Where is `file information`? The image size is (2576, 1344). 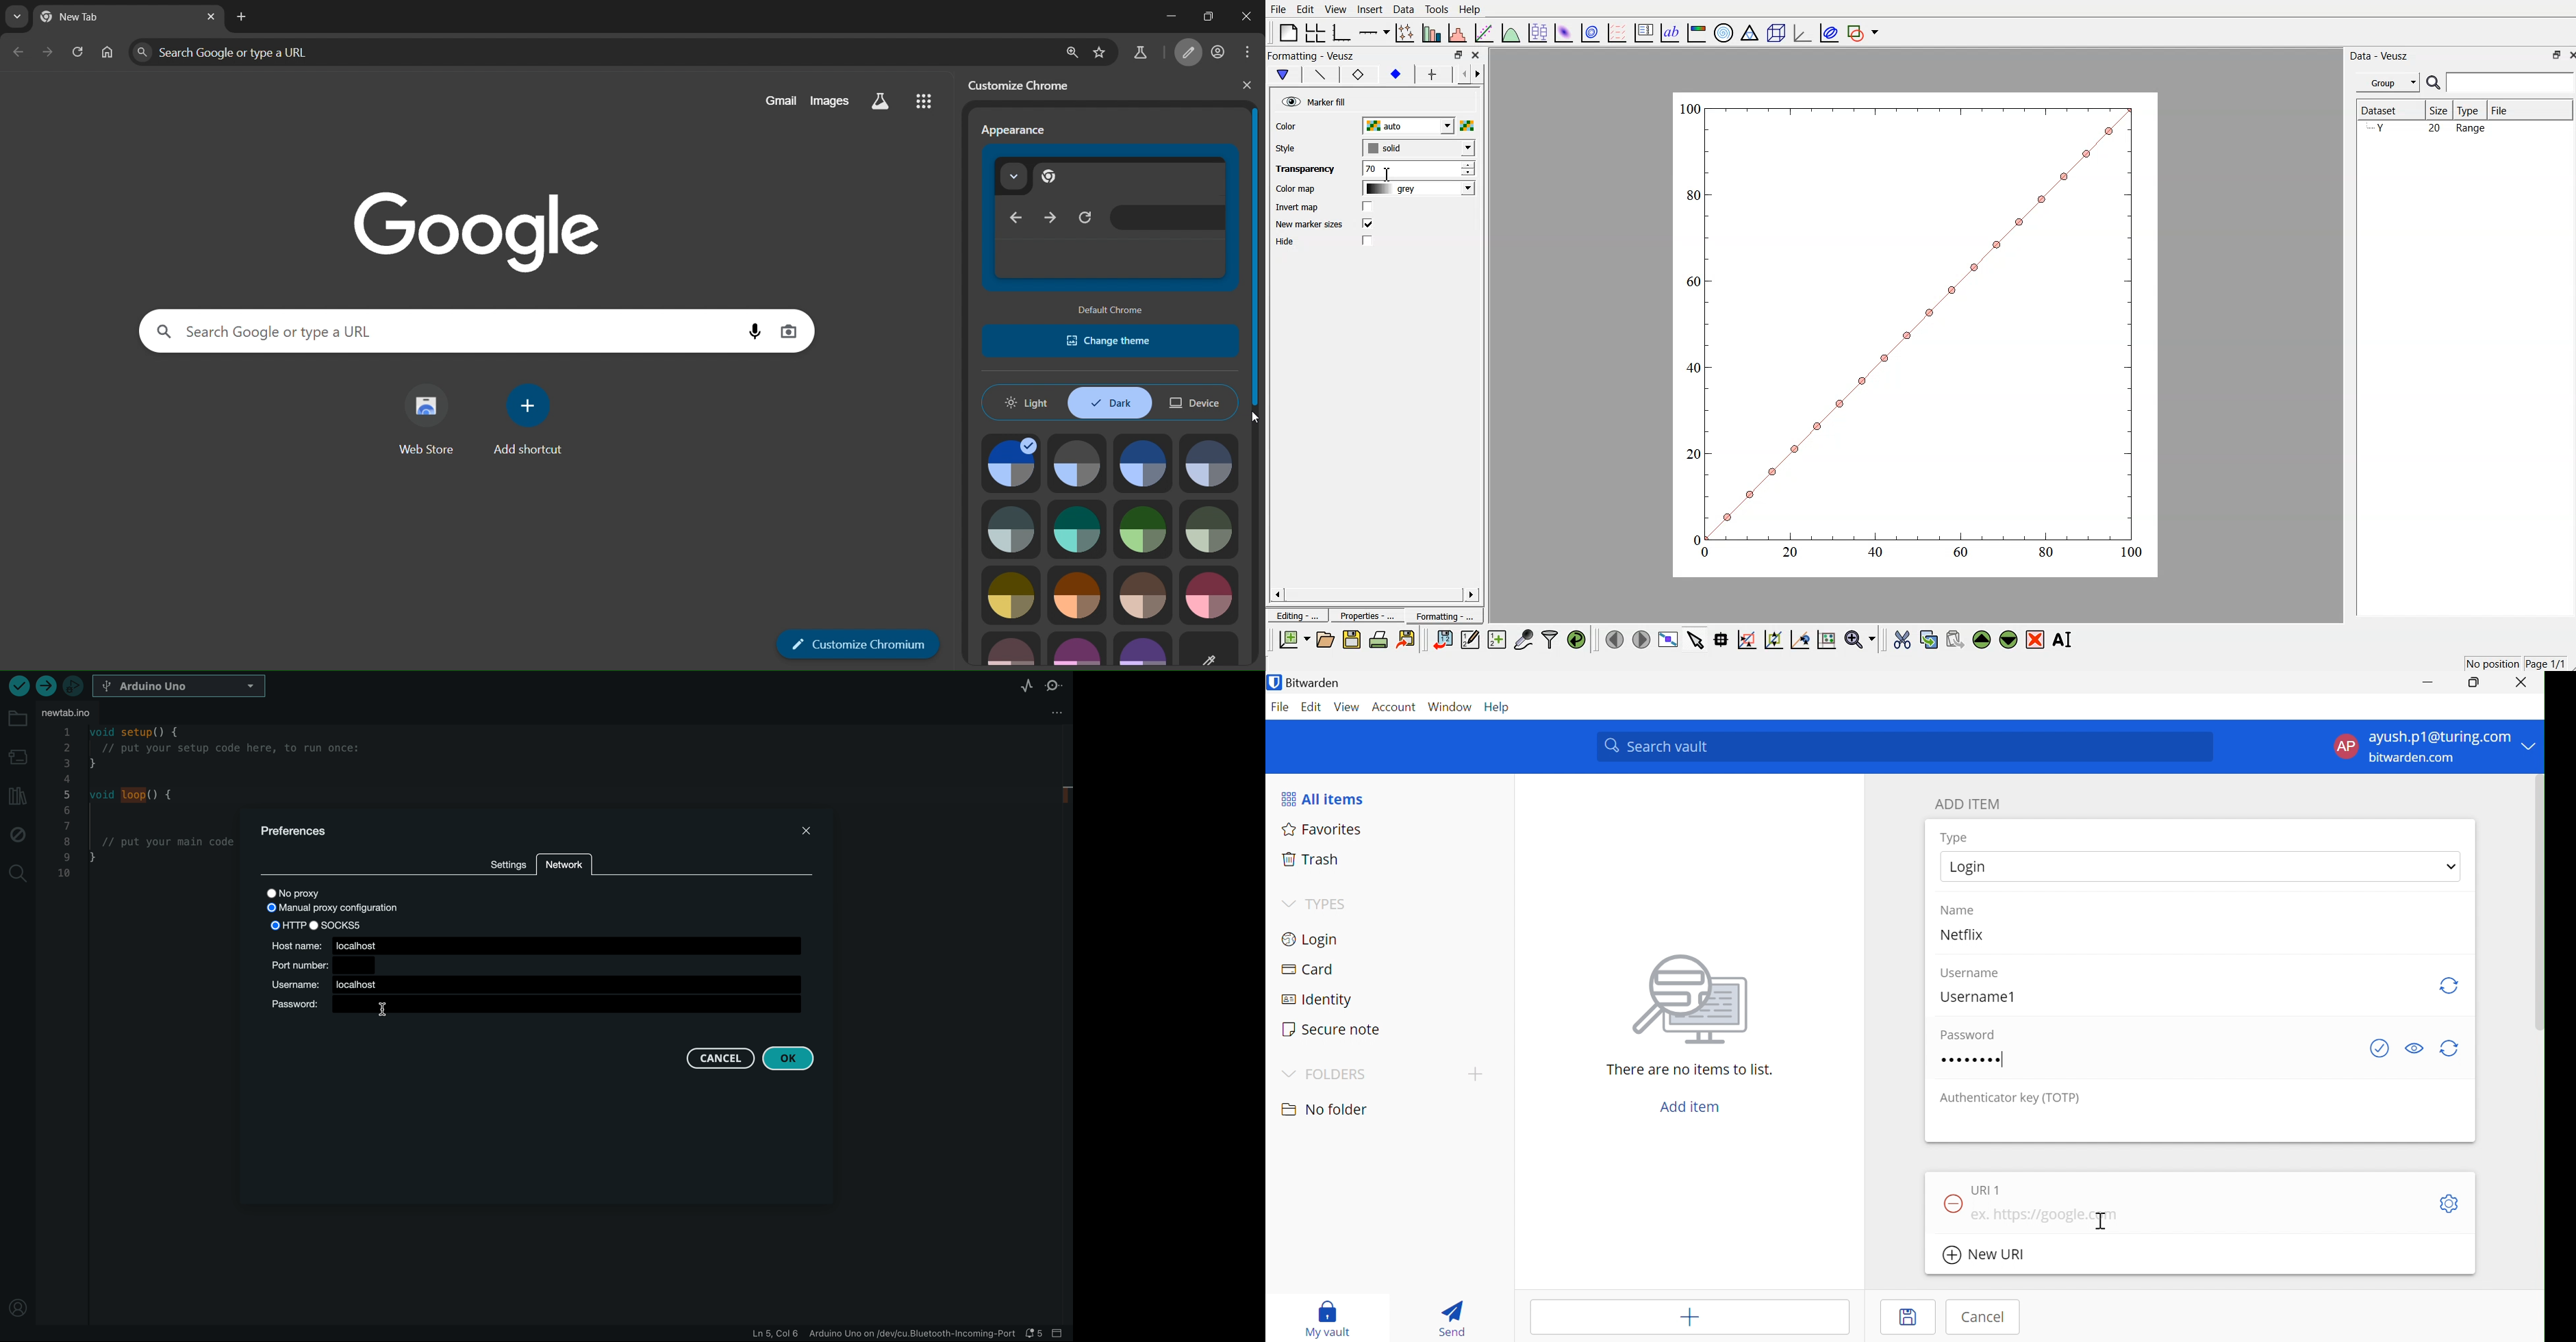
file information is located at coordinates (885, 1334).